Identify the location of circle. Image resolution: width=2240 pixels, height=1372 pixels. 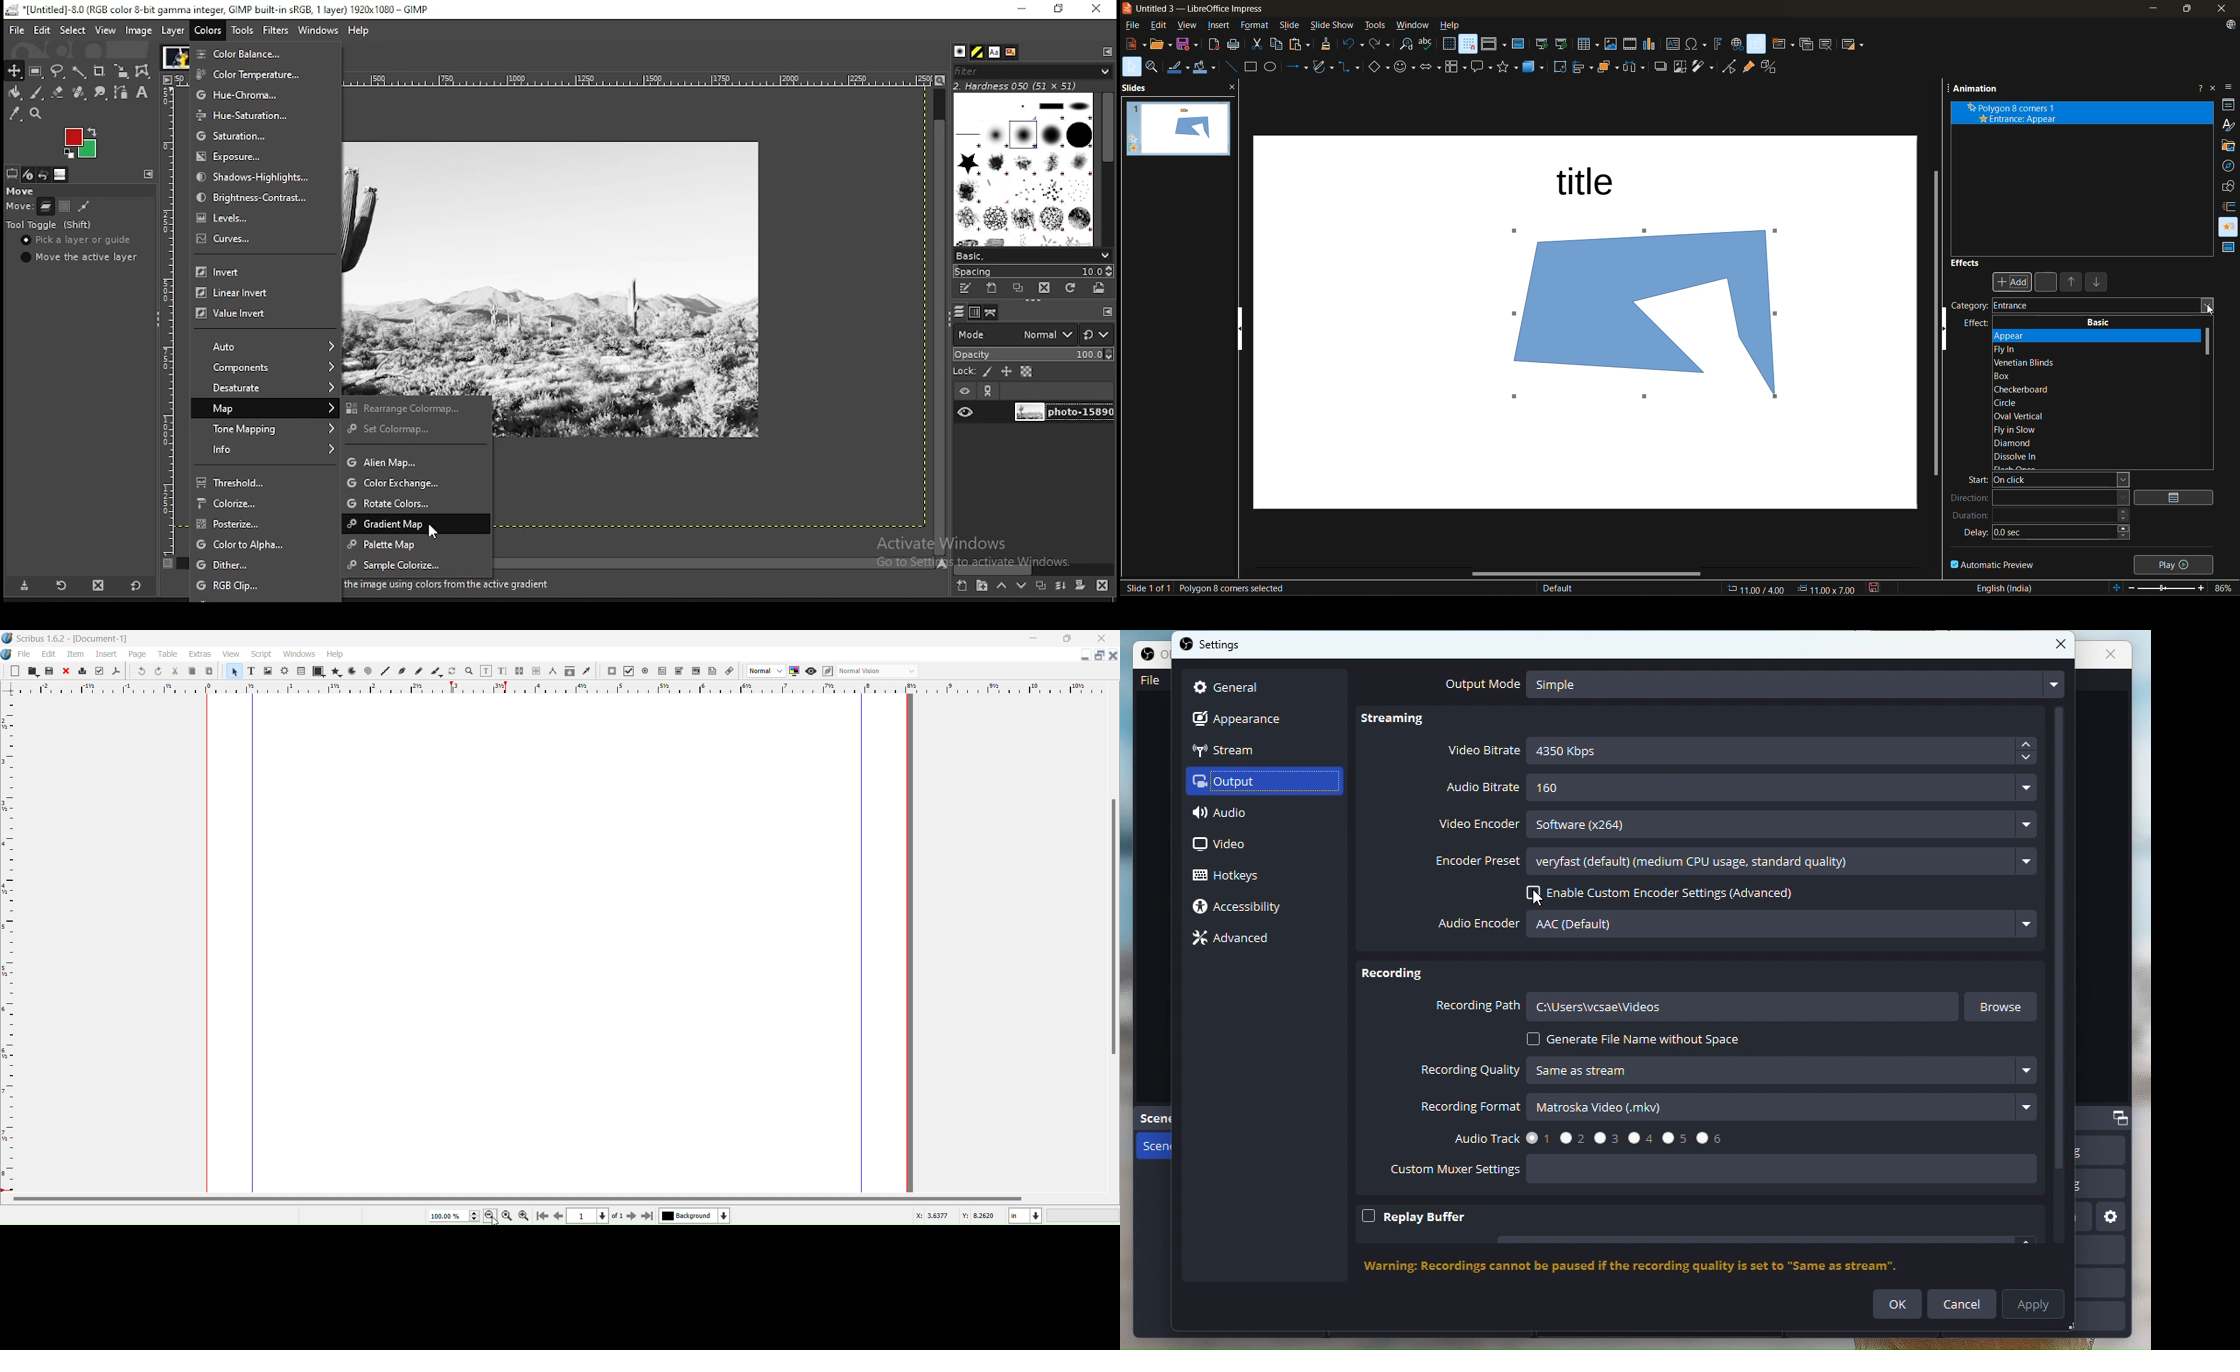
(2017, 403).